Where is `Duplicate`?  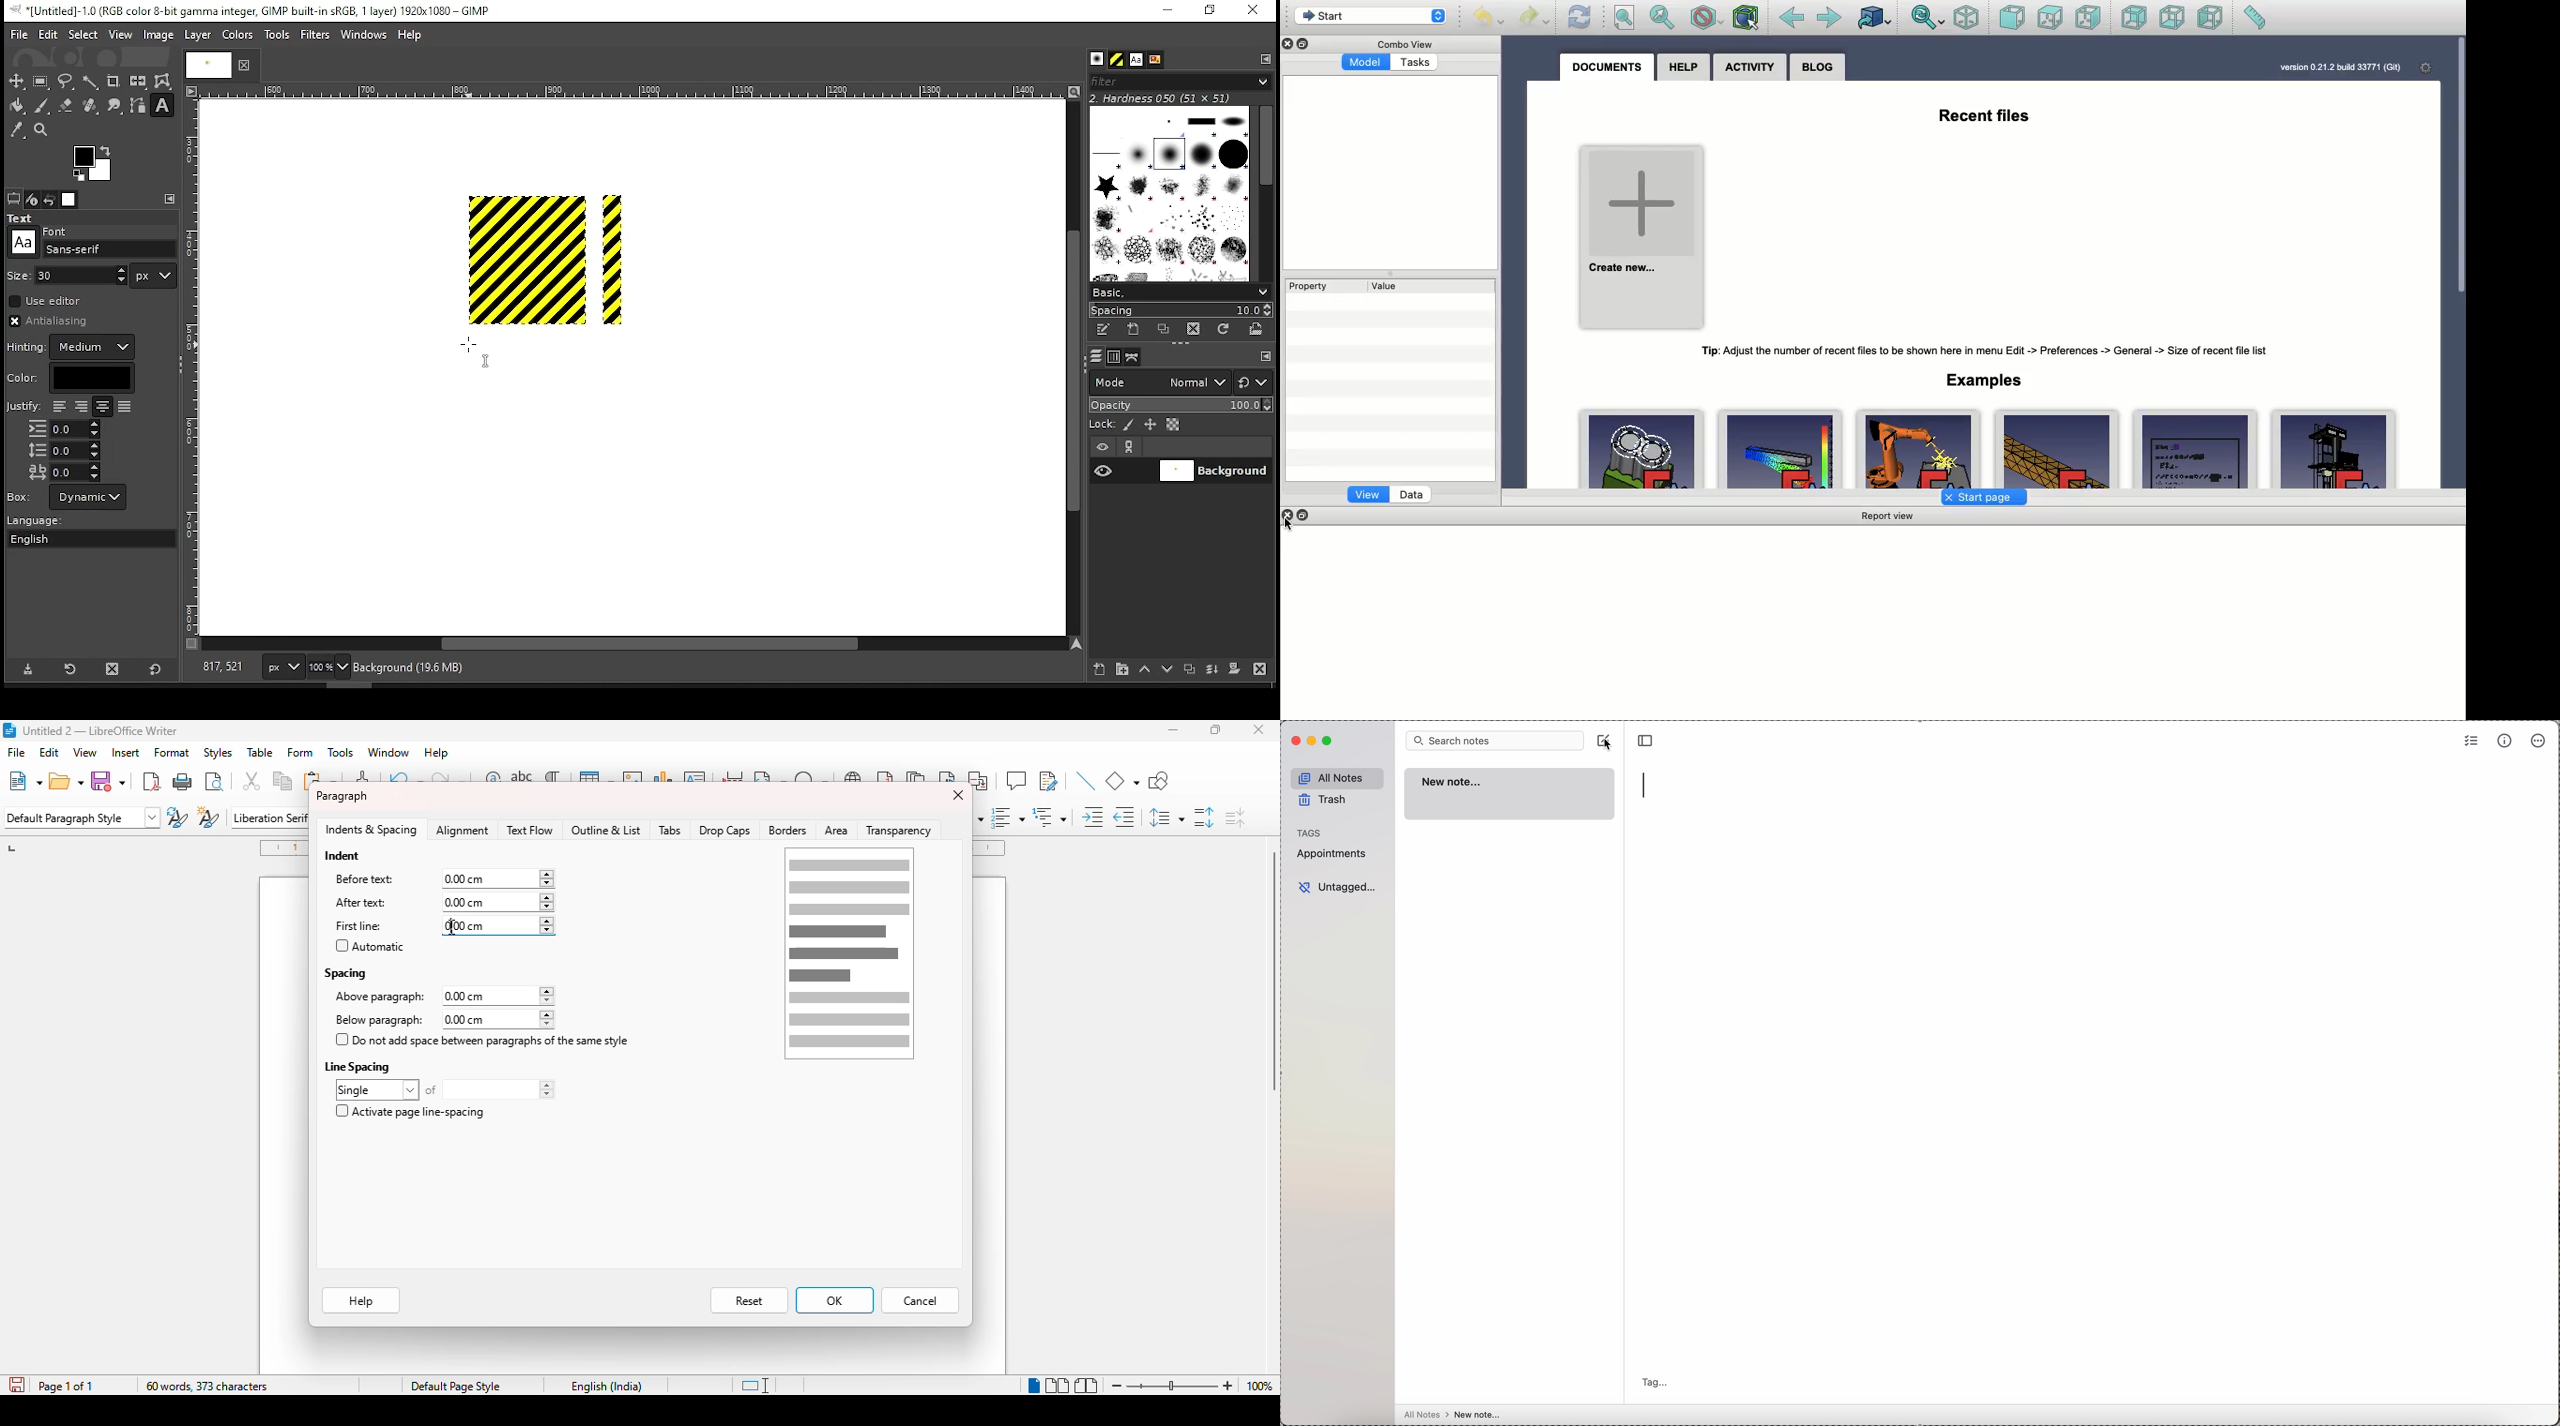
Duplicate is located at coordinates (1306, 43).